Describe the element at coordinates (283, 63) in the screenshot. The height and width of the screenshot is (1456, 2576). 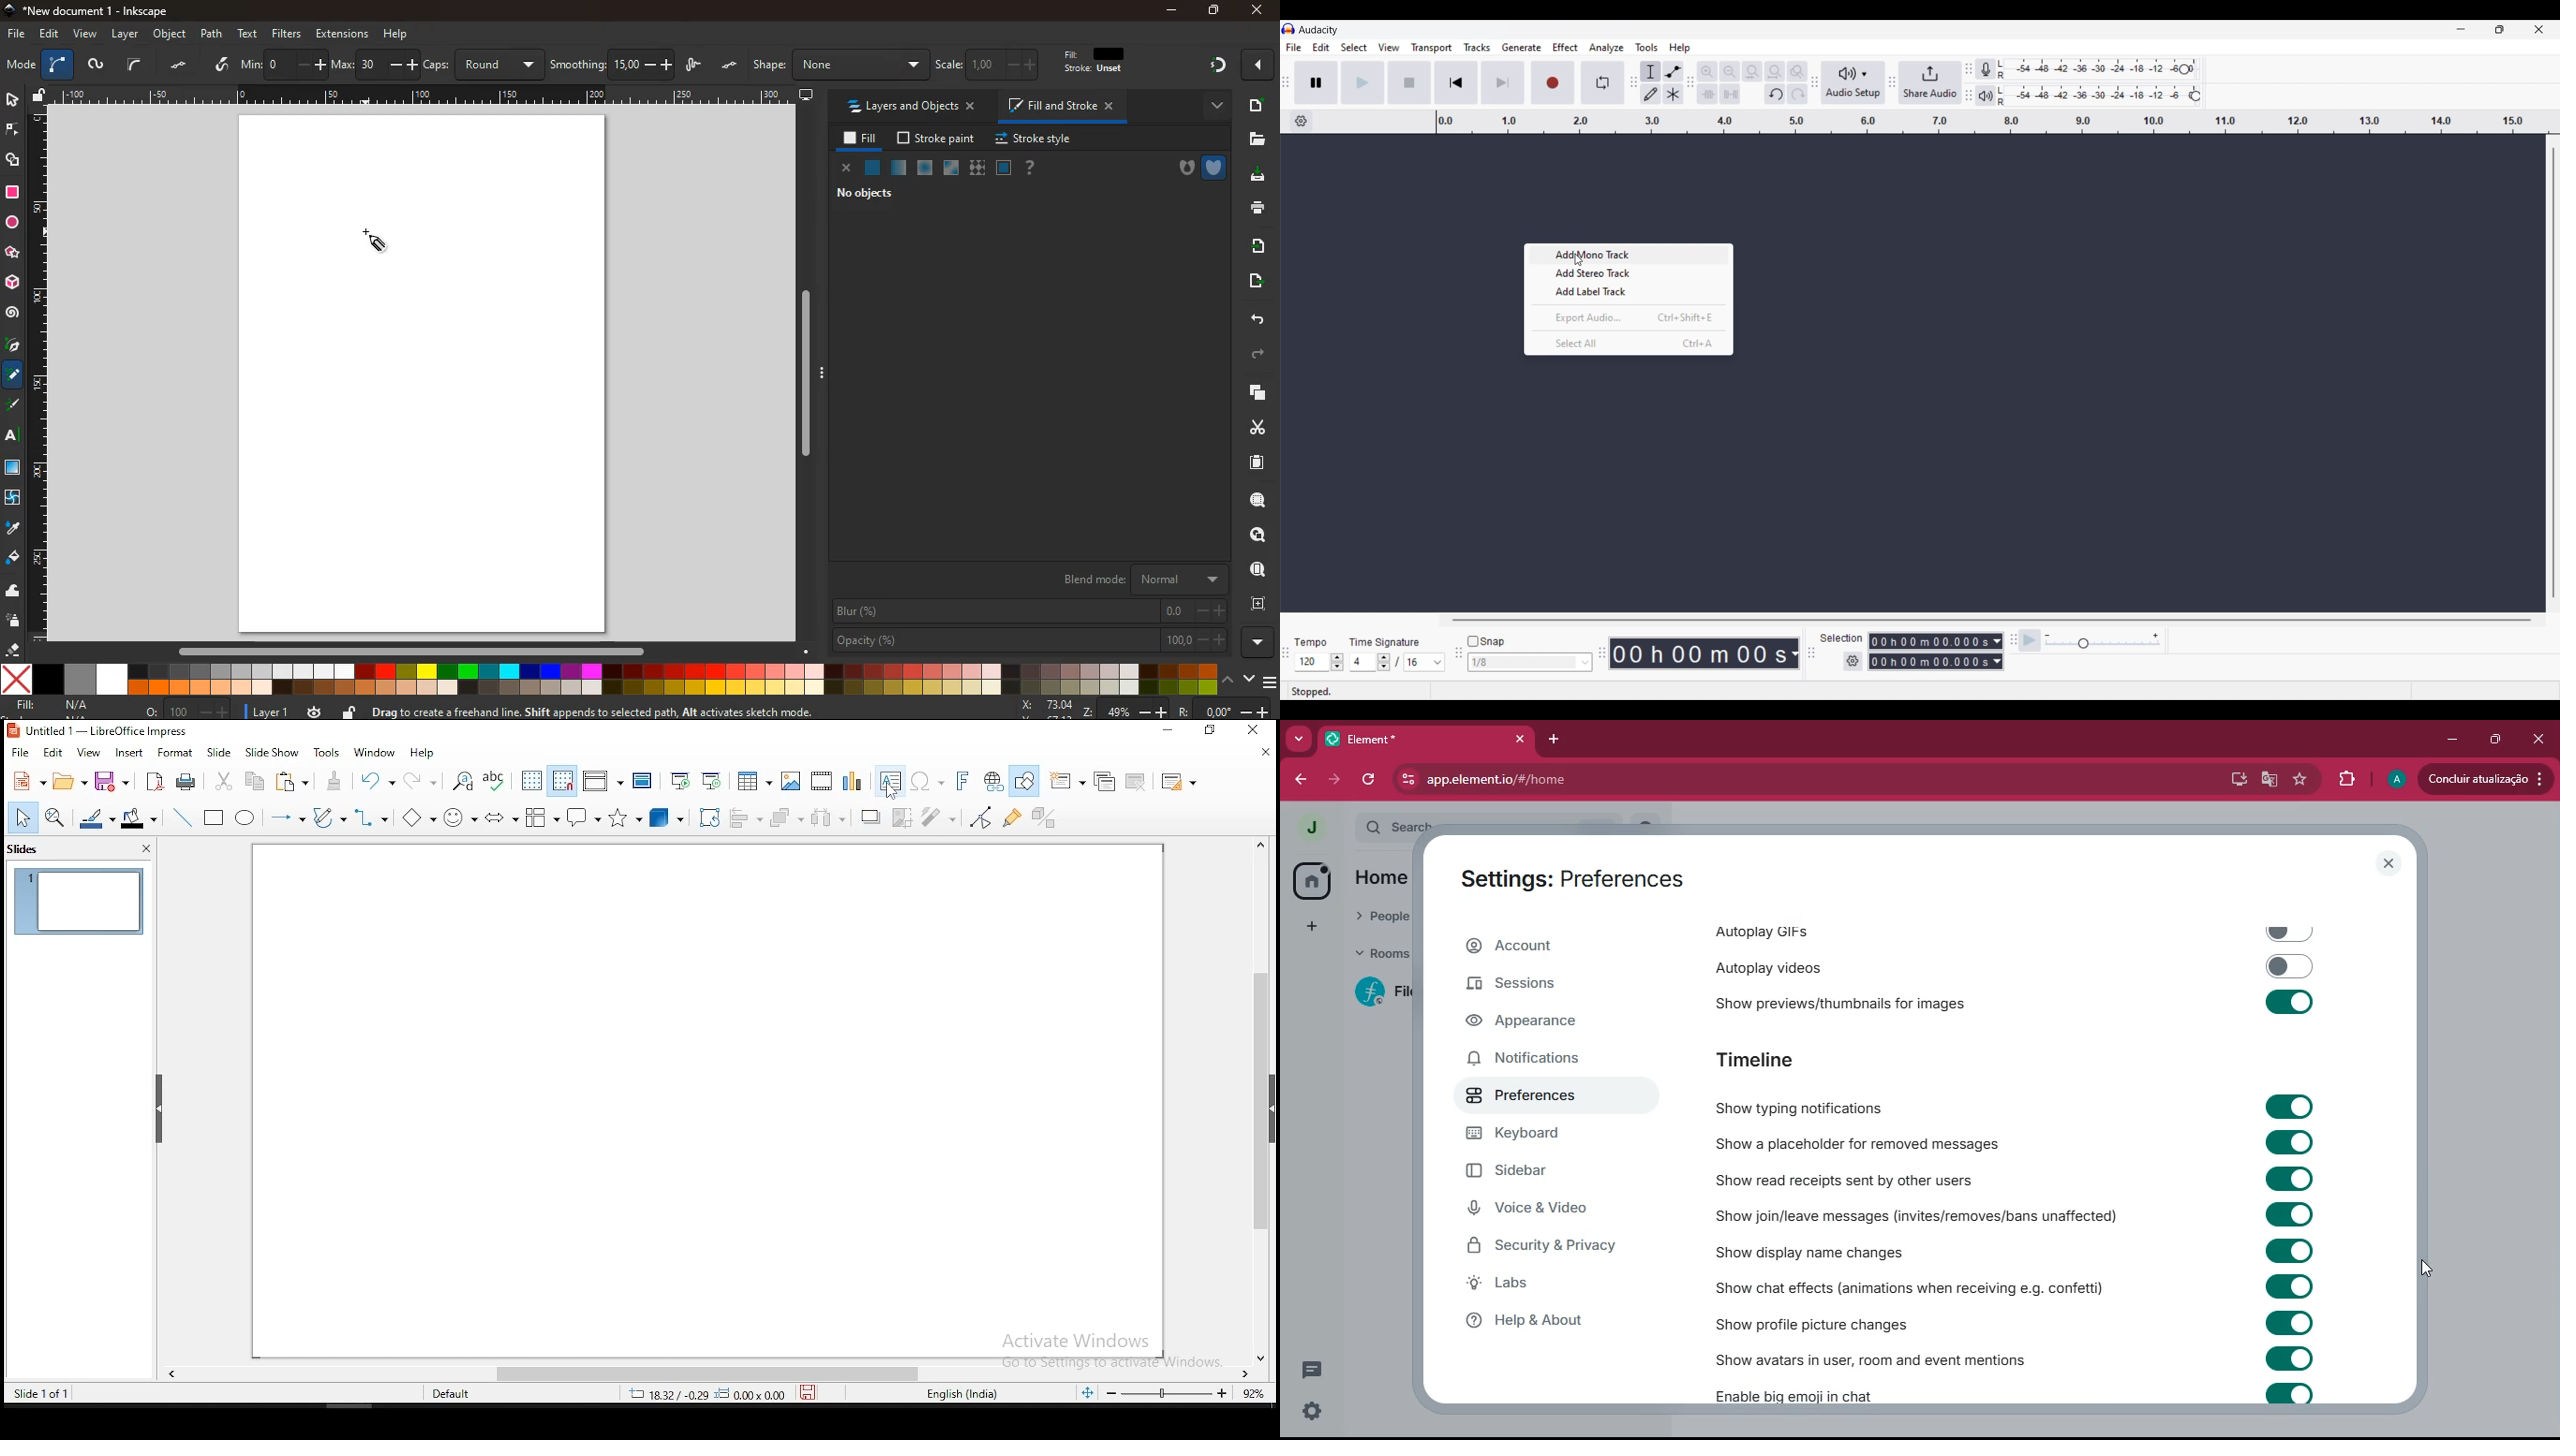
I see `min` at that location.